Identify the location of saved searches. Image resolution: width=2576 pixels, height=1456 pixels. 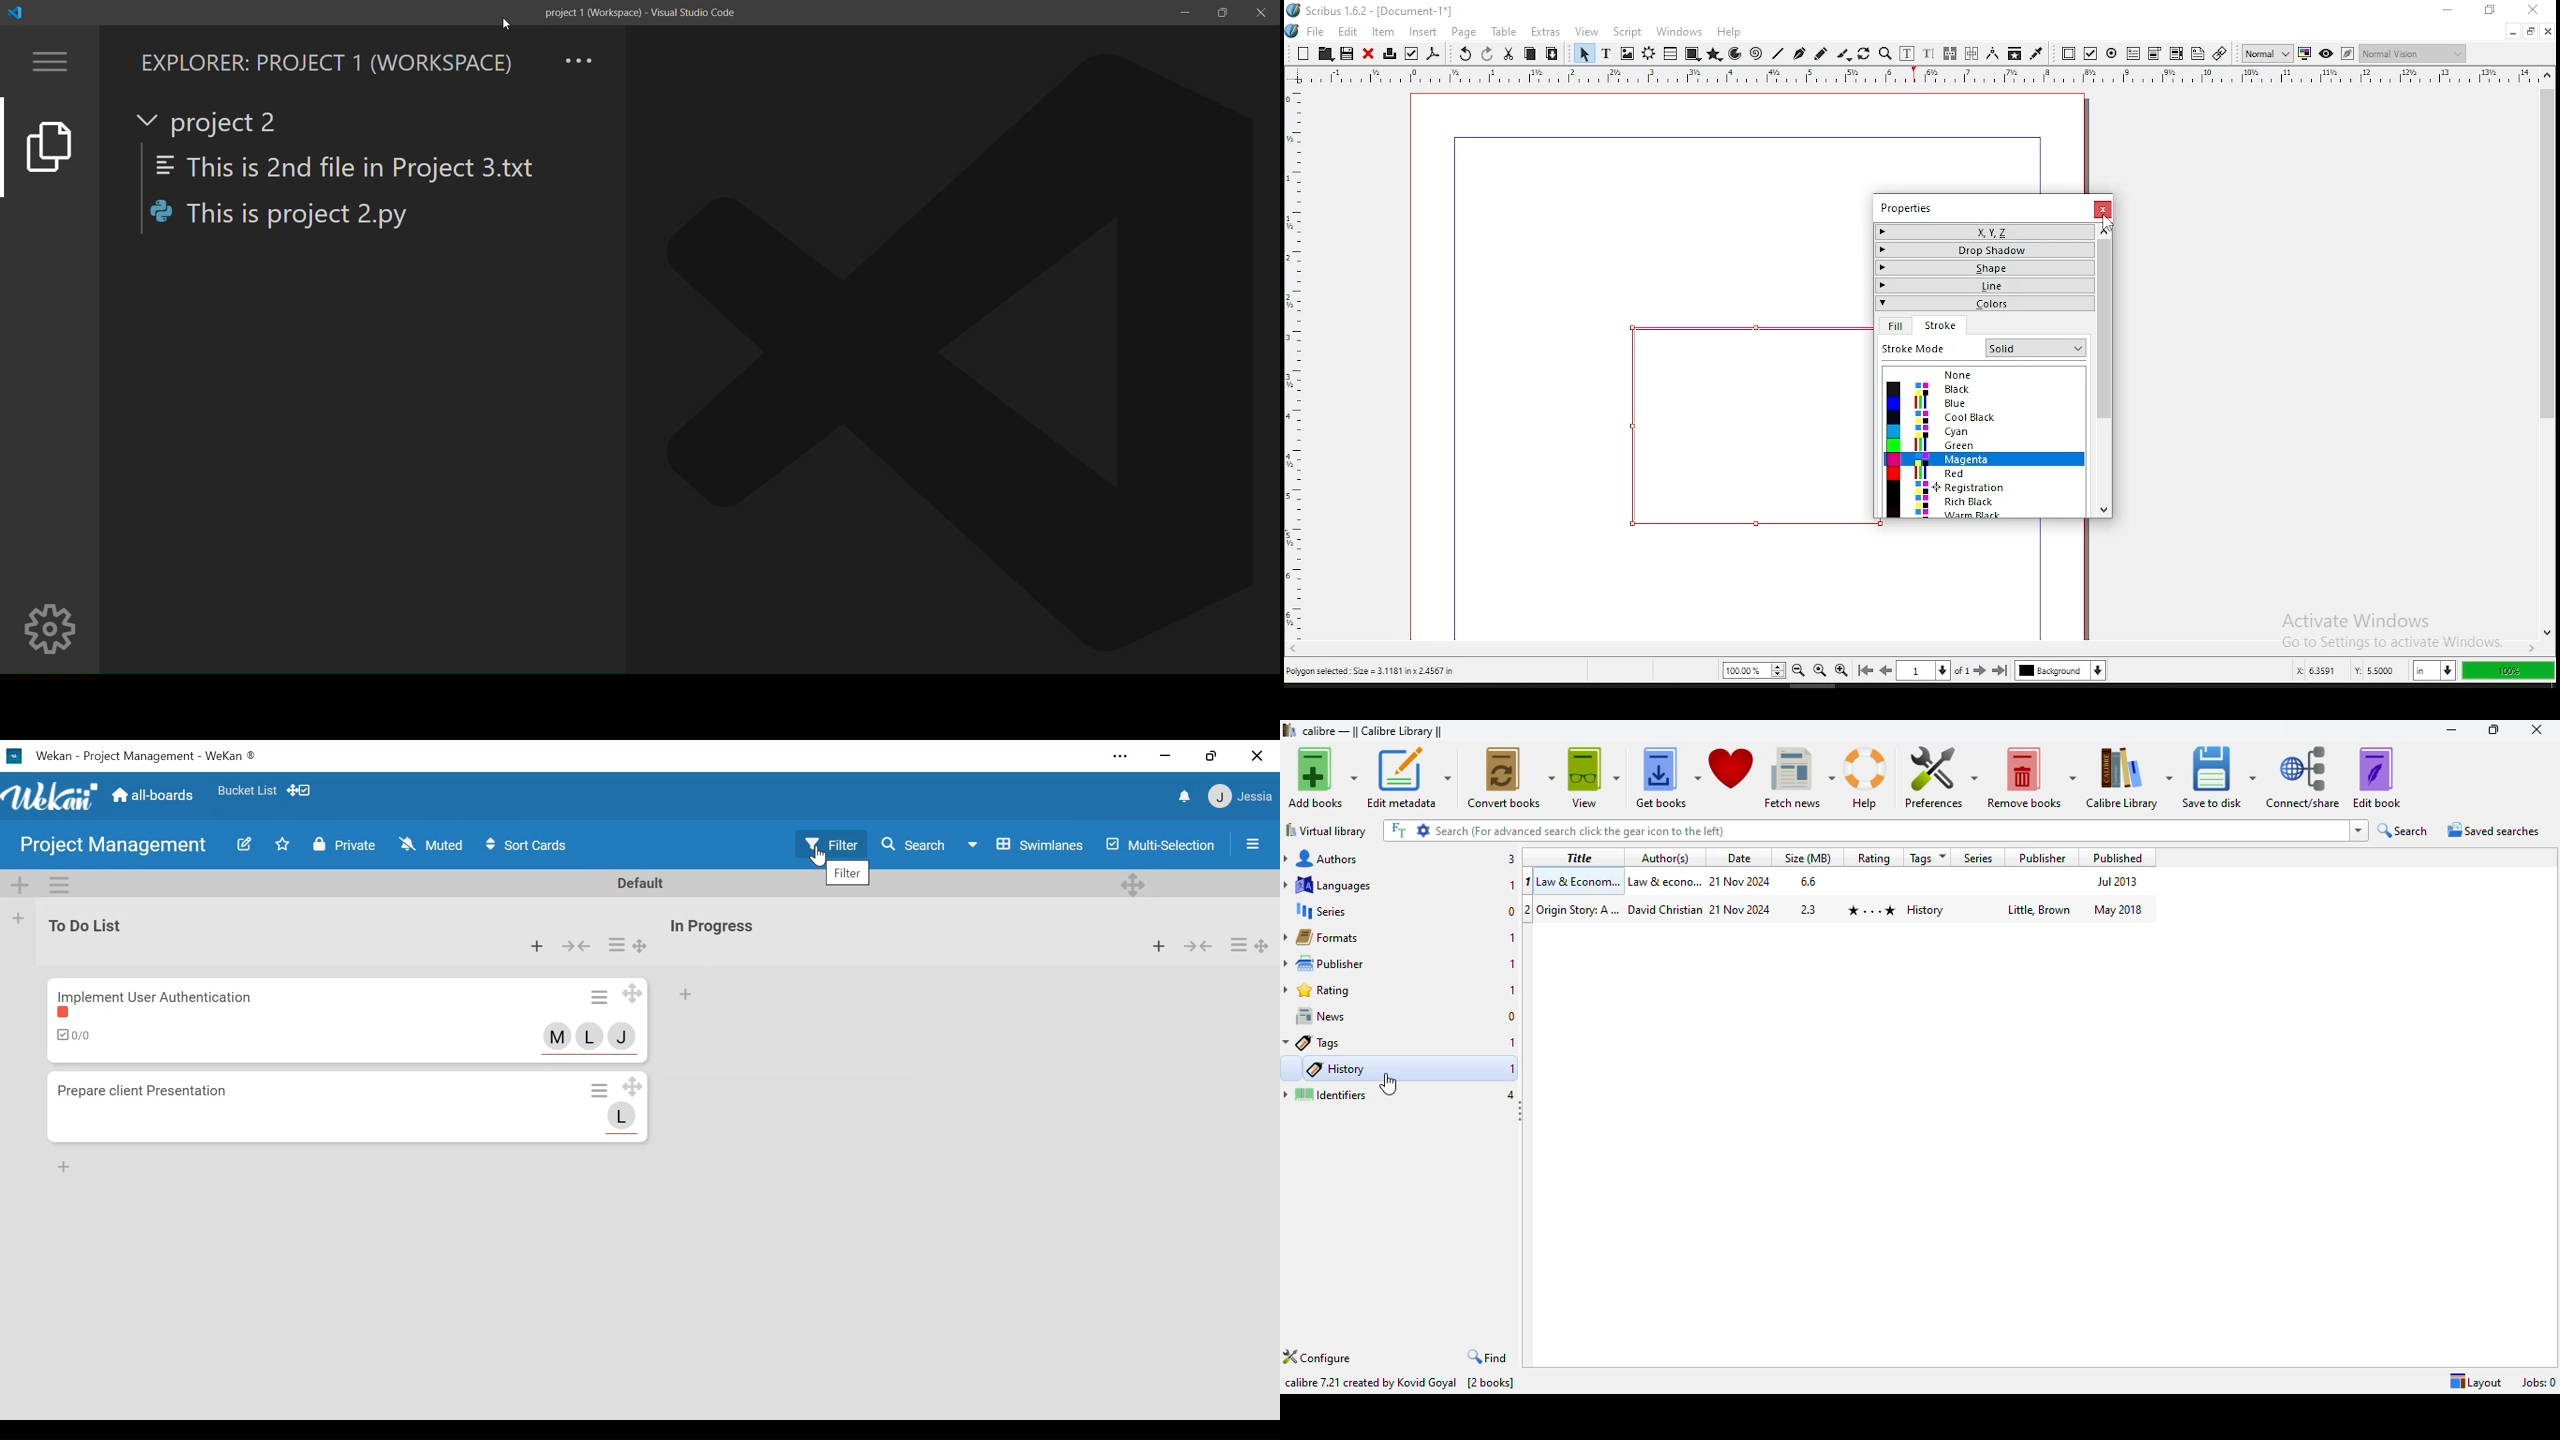
(2493, 829).